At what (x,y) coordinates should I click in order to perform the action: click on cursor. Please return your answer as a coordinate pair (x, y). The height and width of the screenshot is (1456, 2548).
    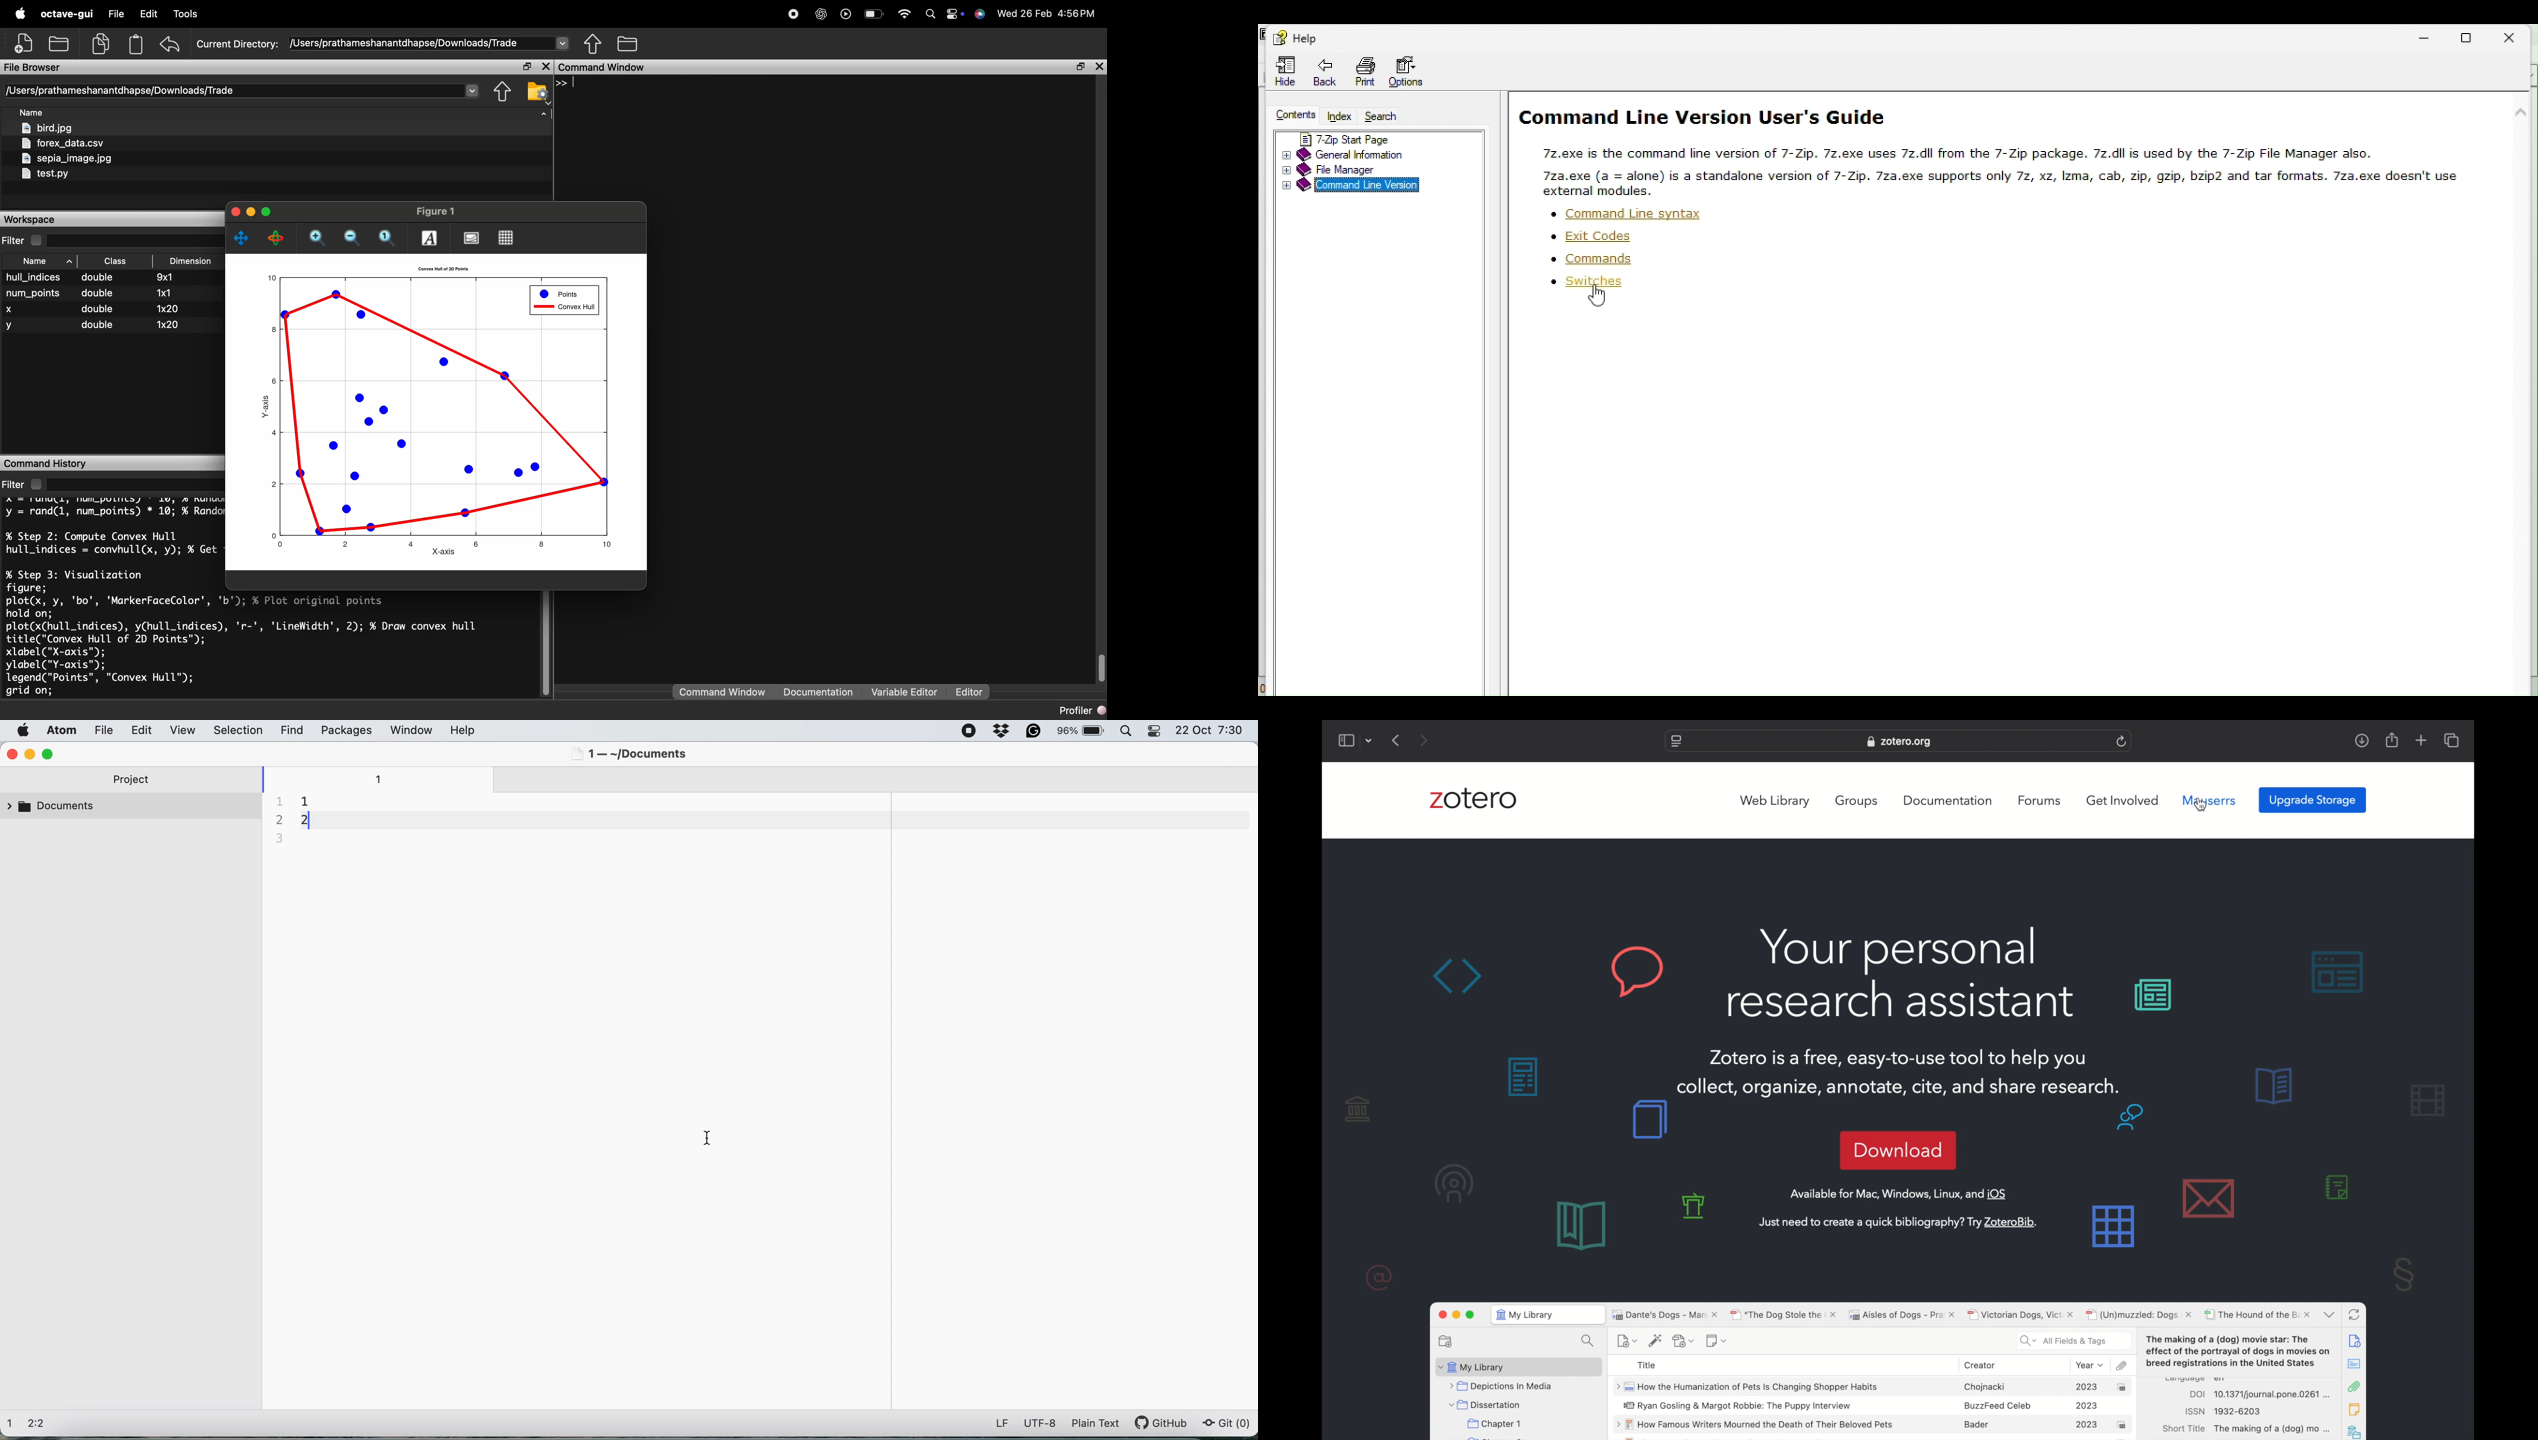
    Looking at the image, I should click on (2199, 804).